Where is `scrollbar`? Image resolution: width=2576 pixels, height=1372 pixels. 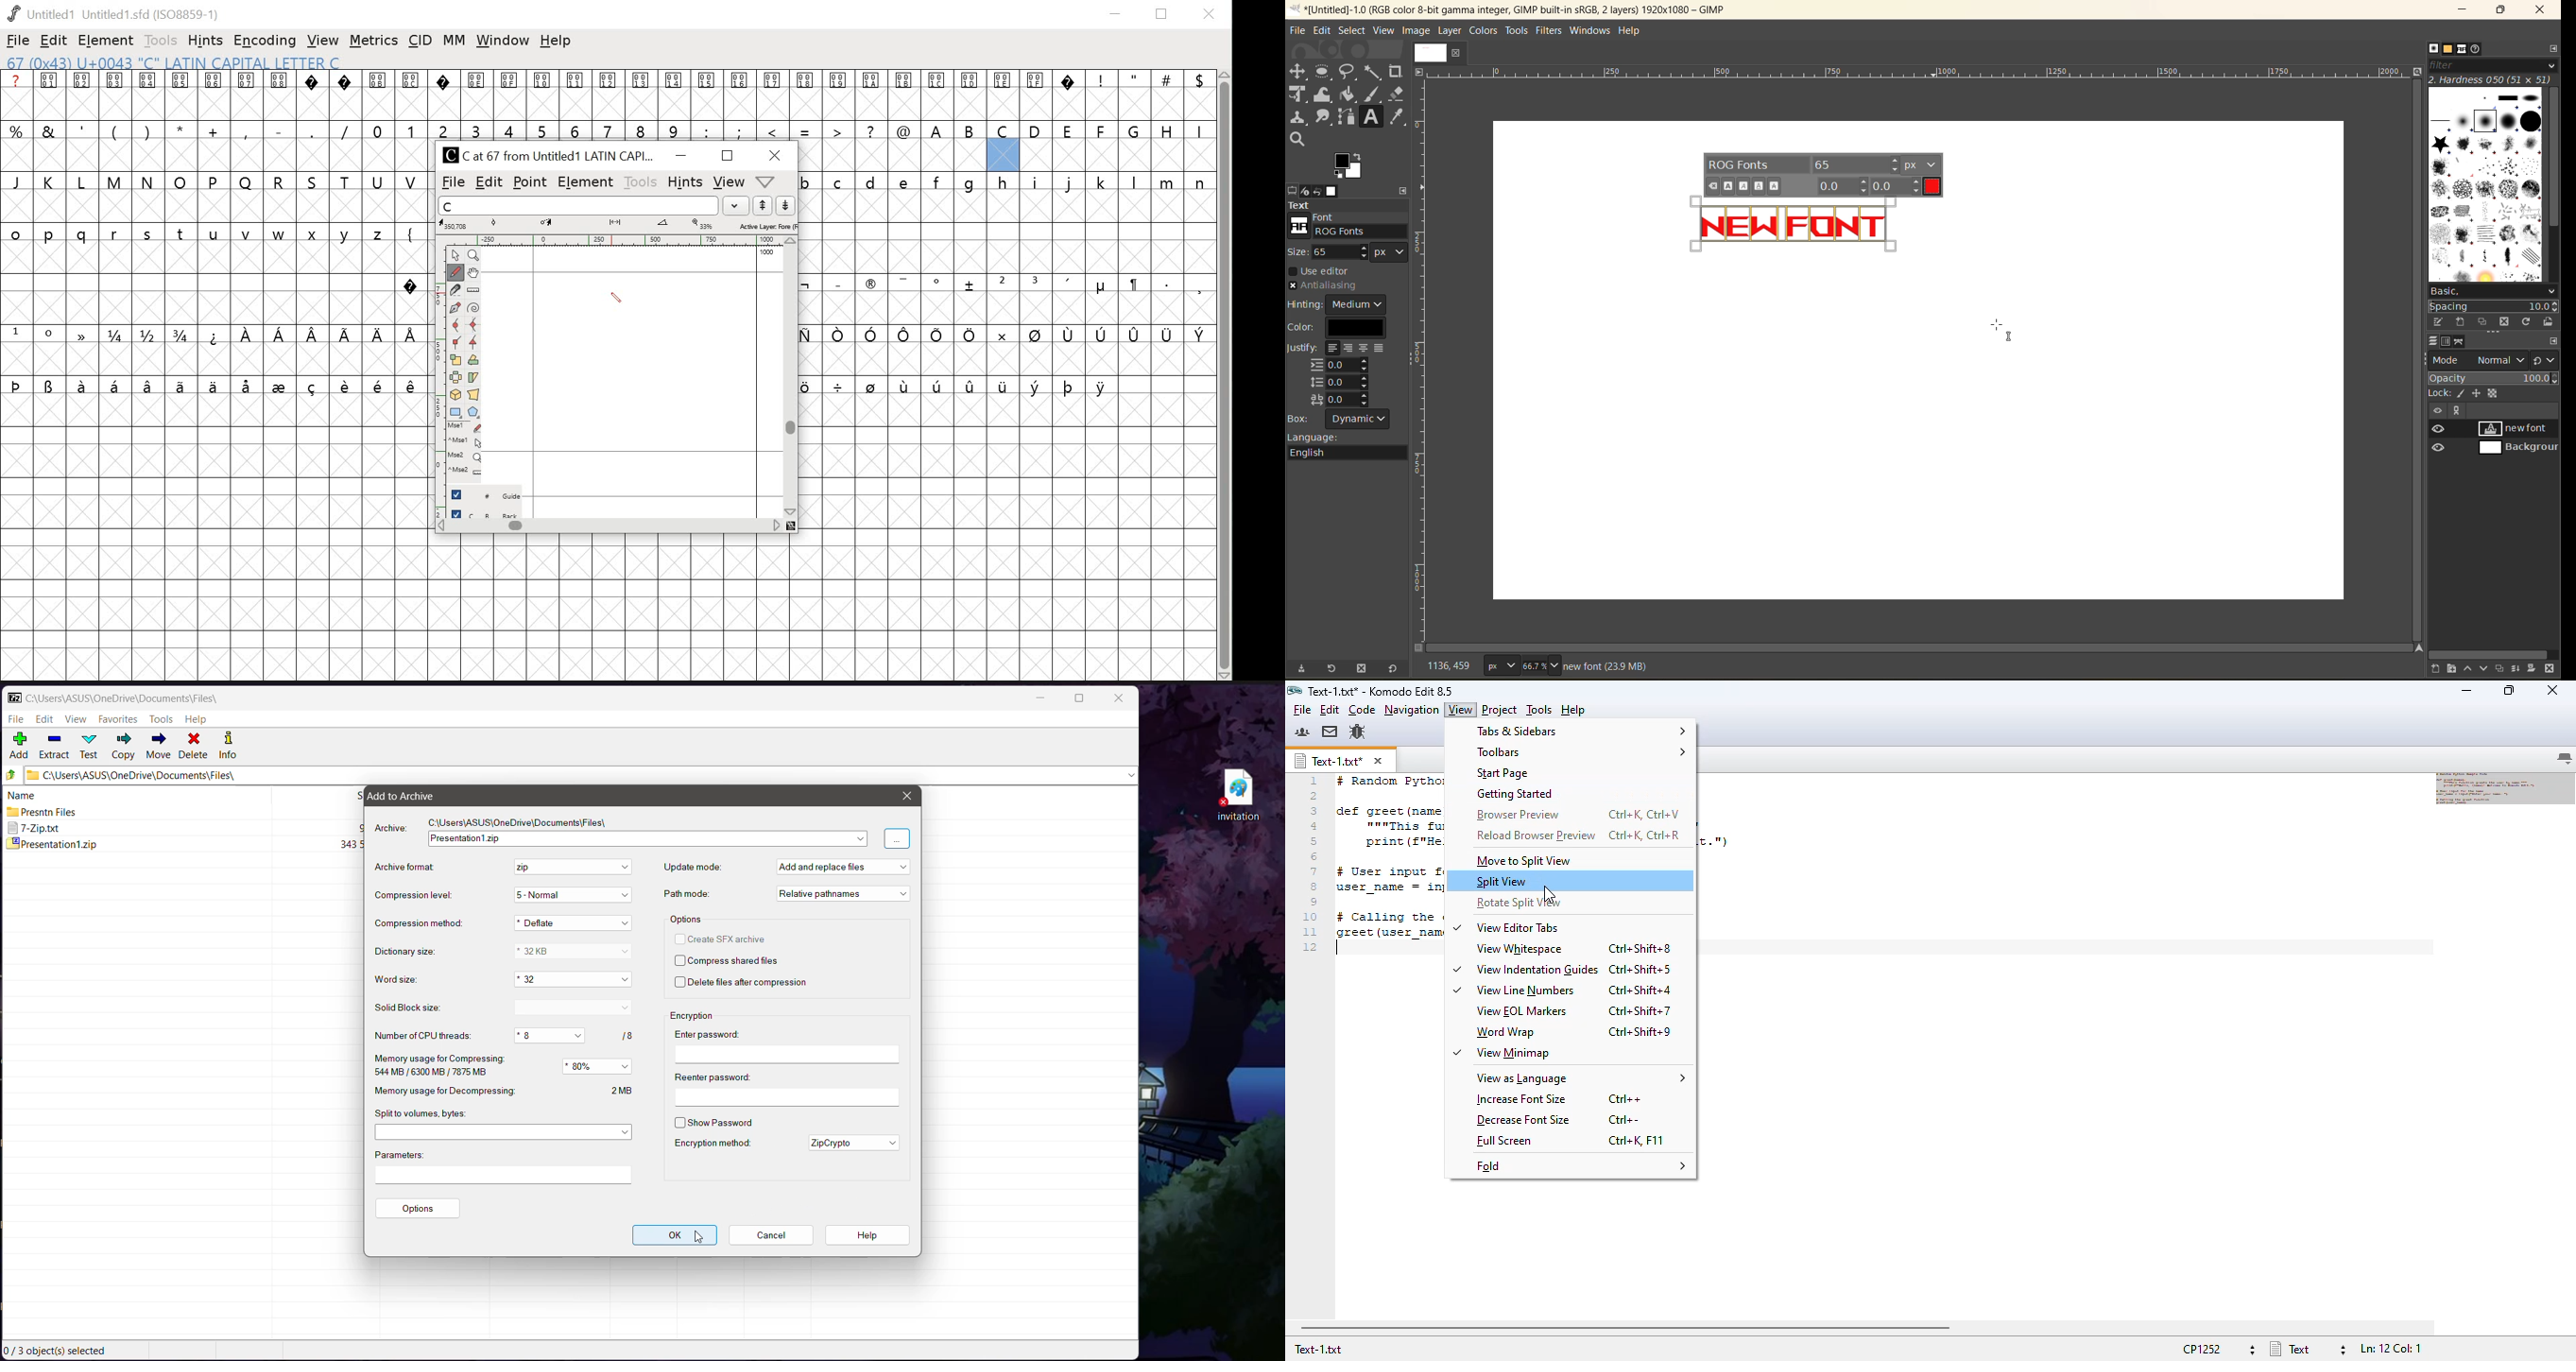
scrollbar is located at coordinates (791, 378).